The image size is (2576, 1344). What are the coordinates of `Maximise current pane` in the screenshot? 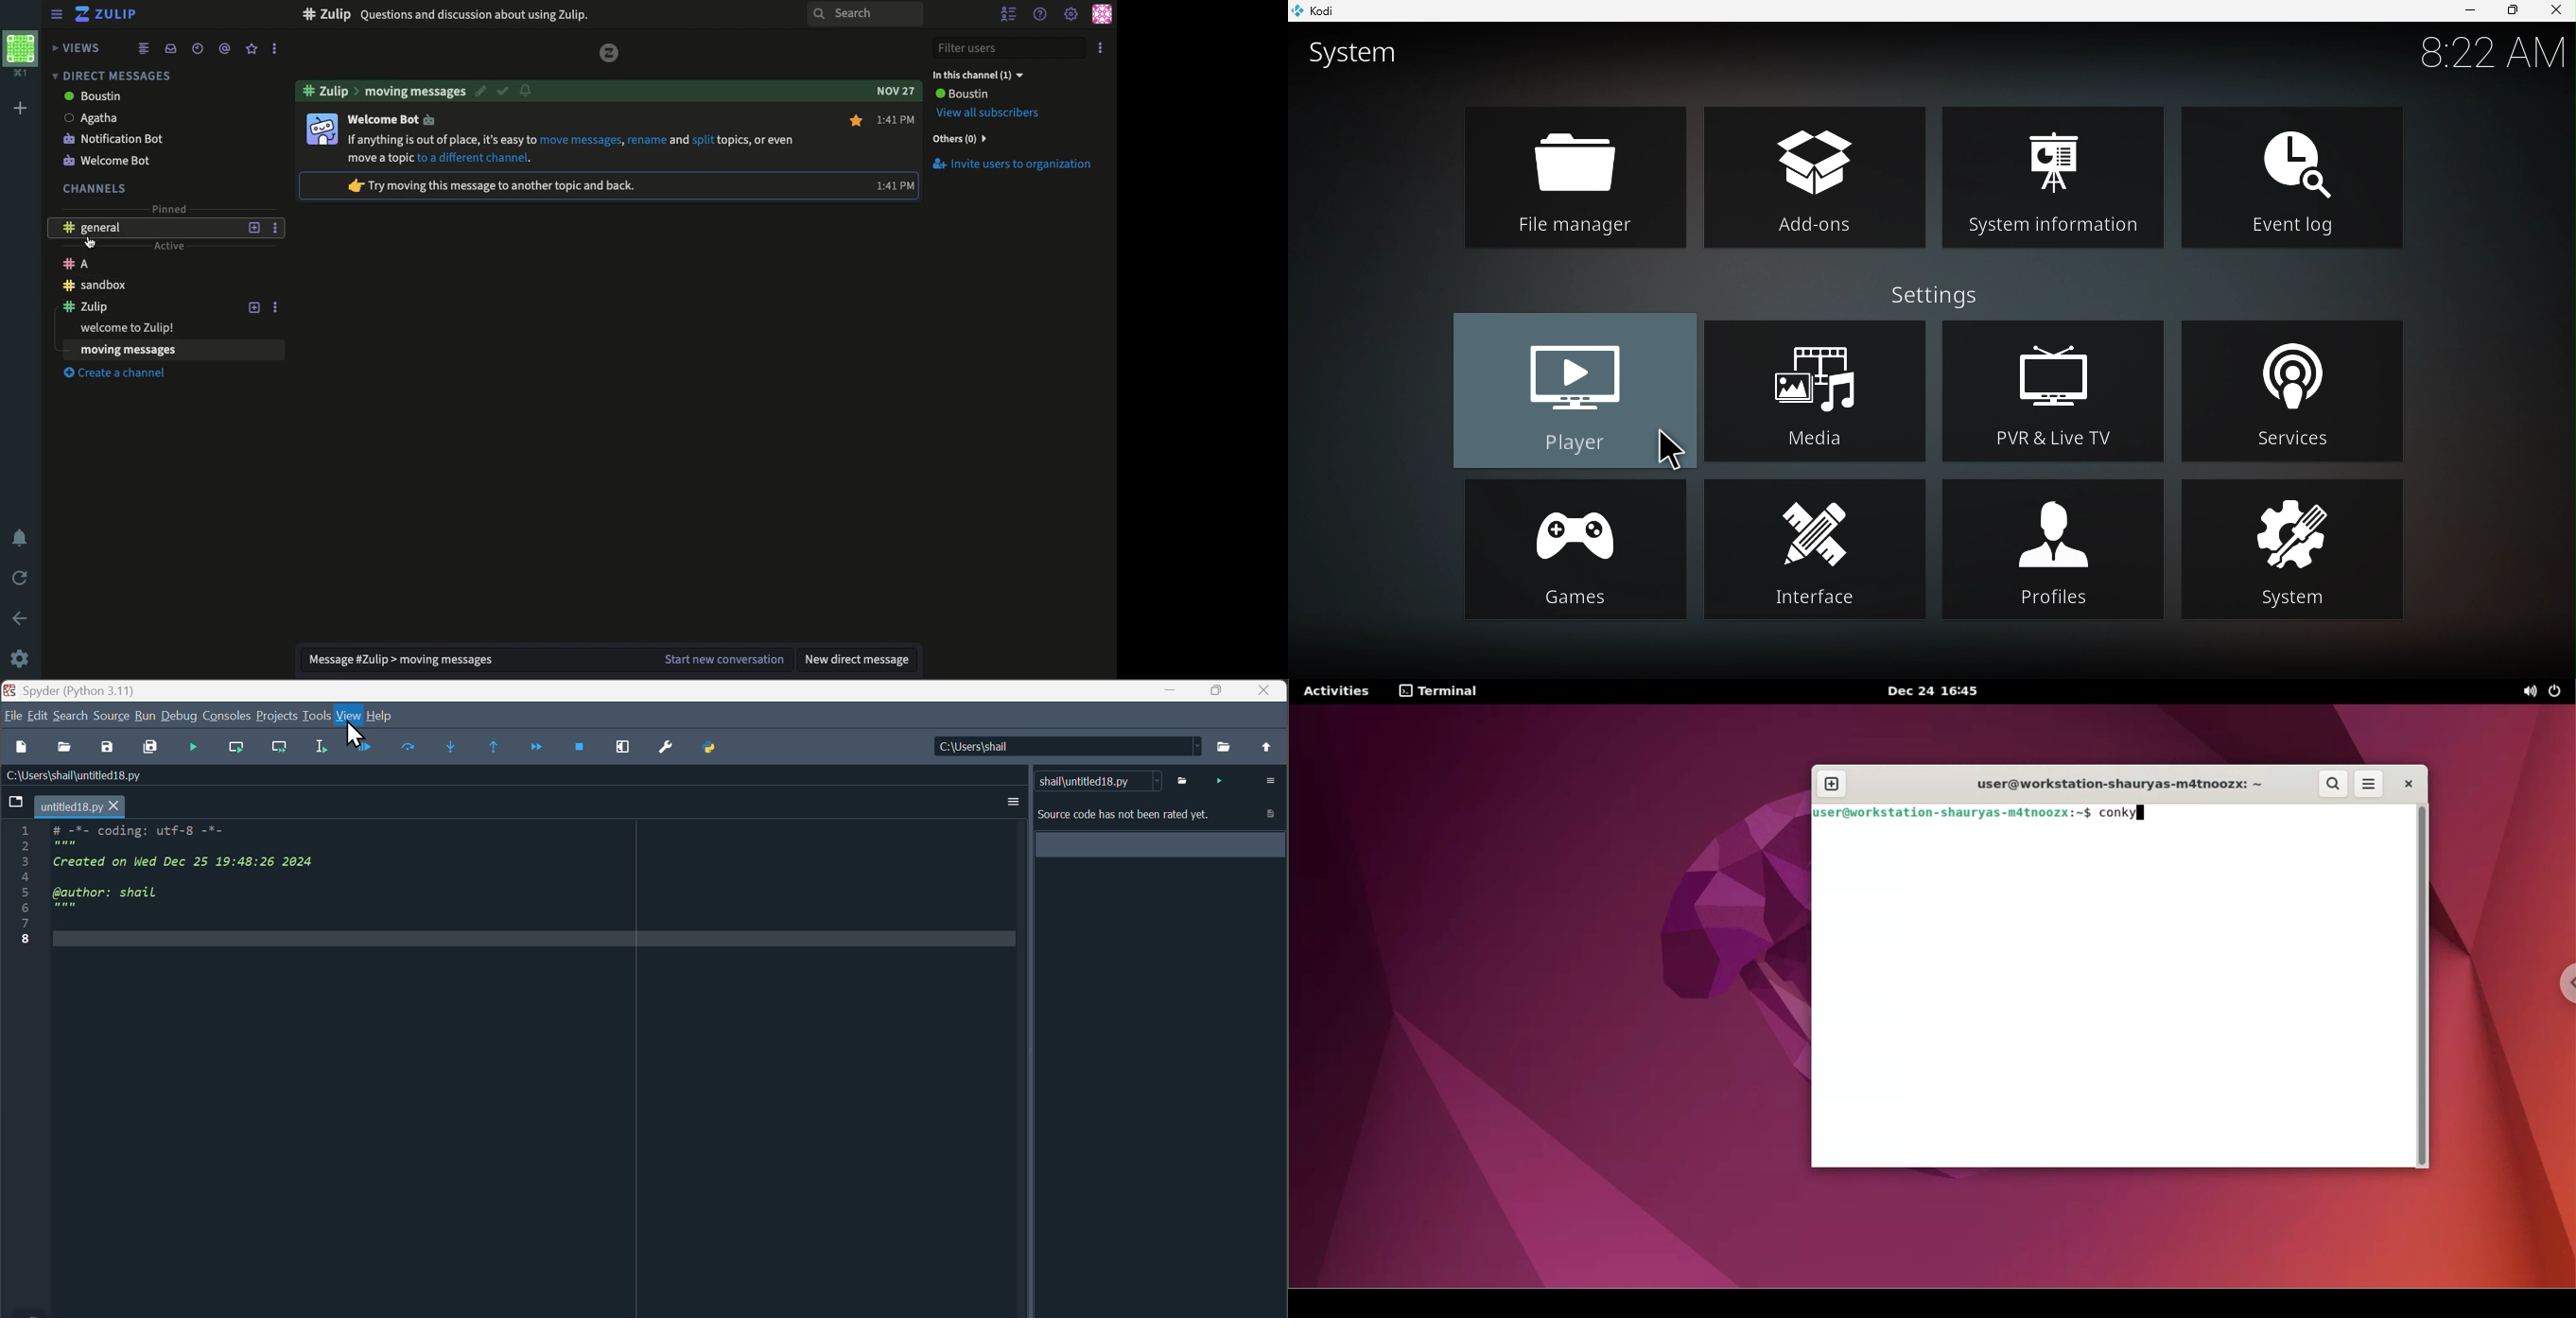 It's located at (627, 750).